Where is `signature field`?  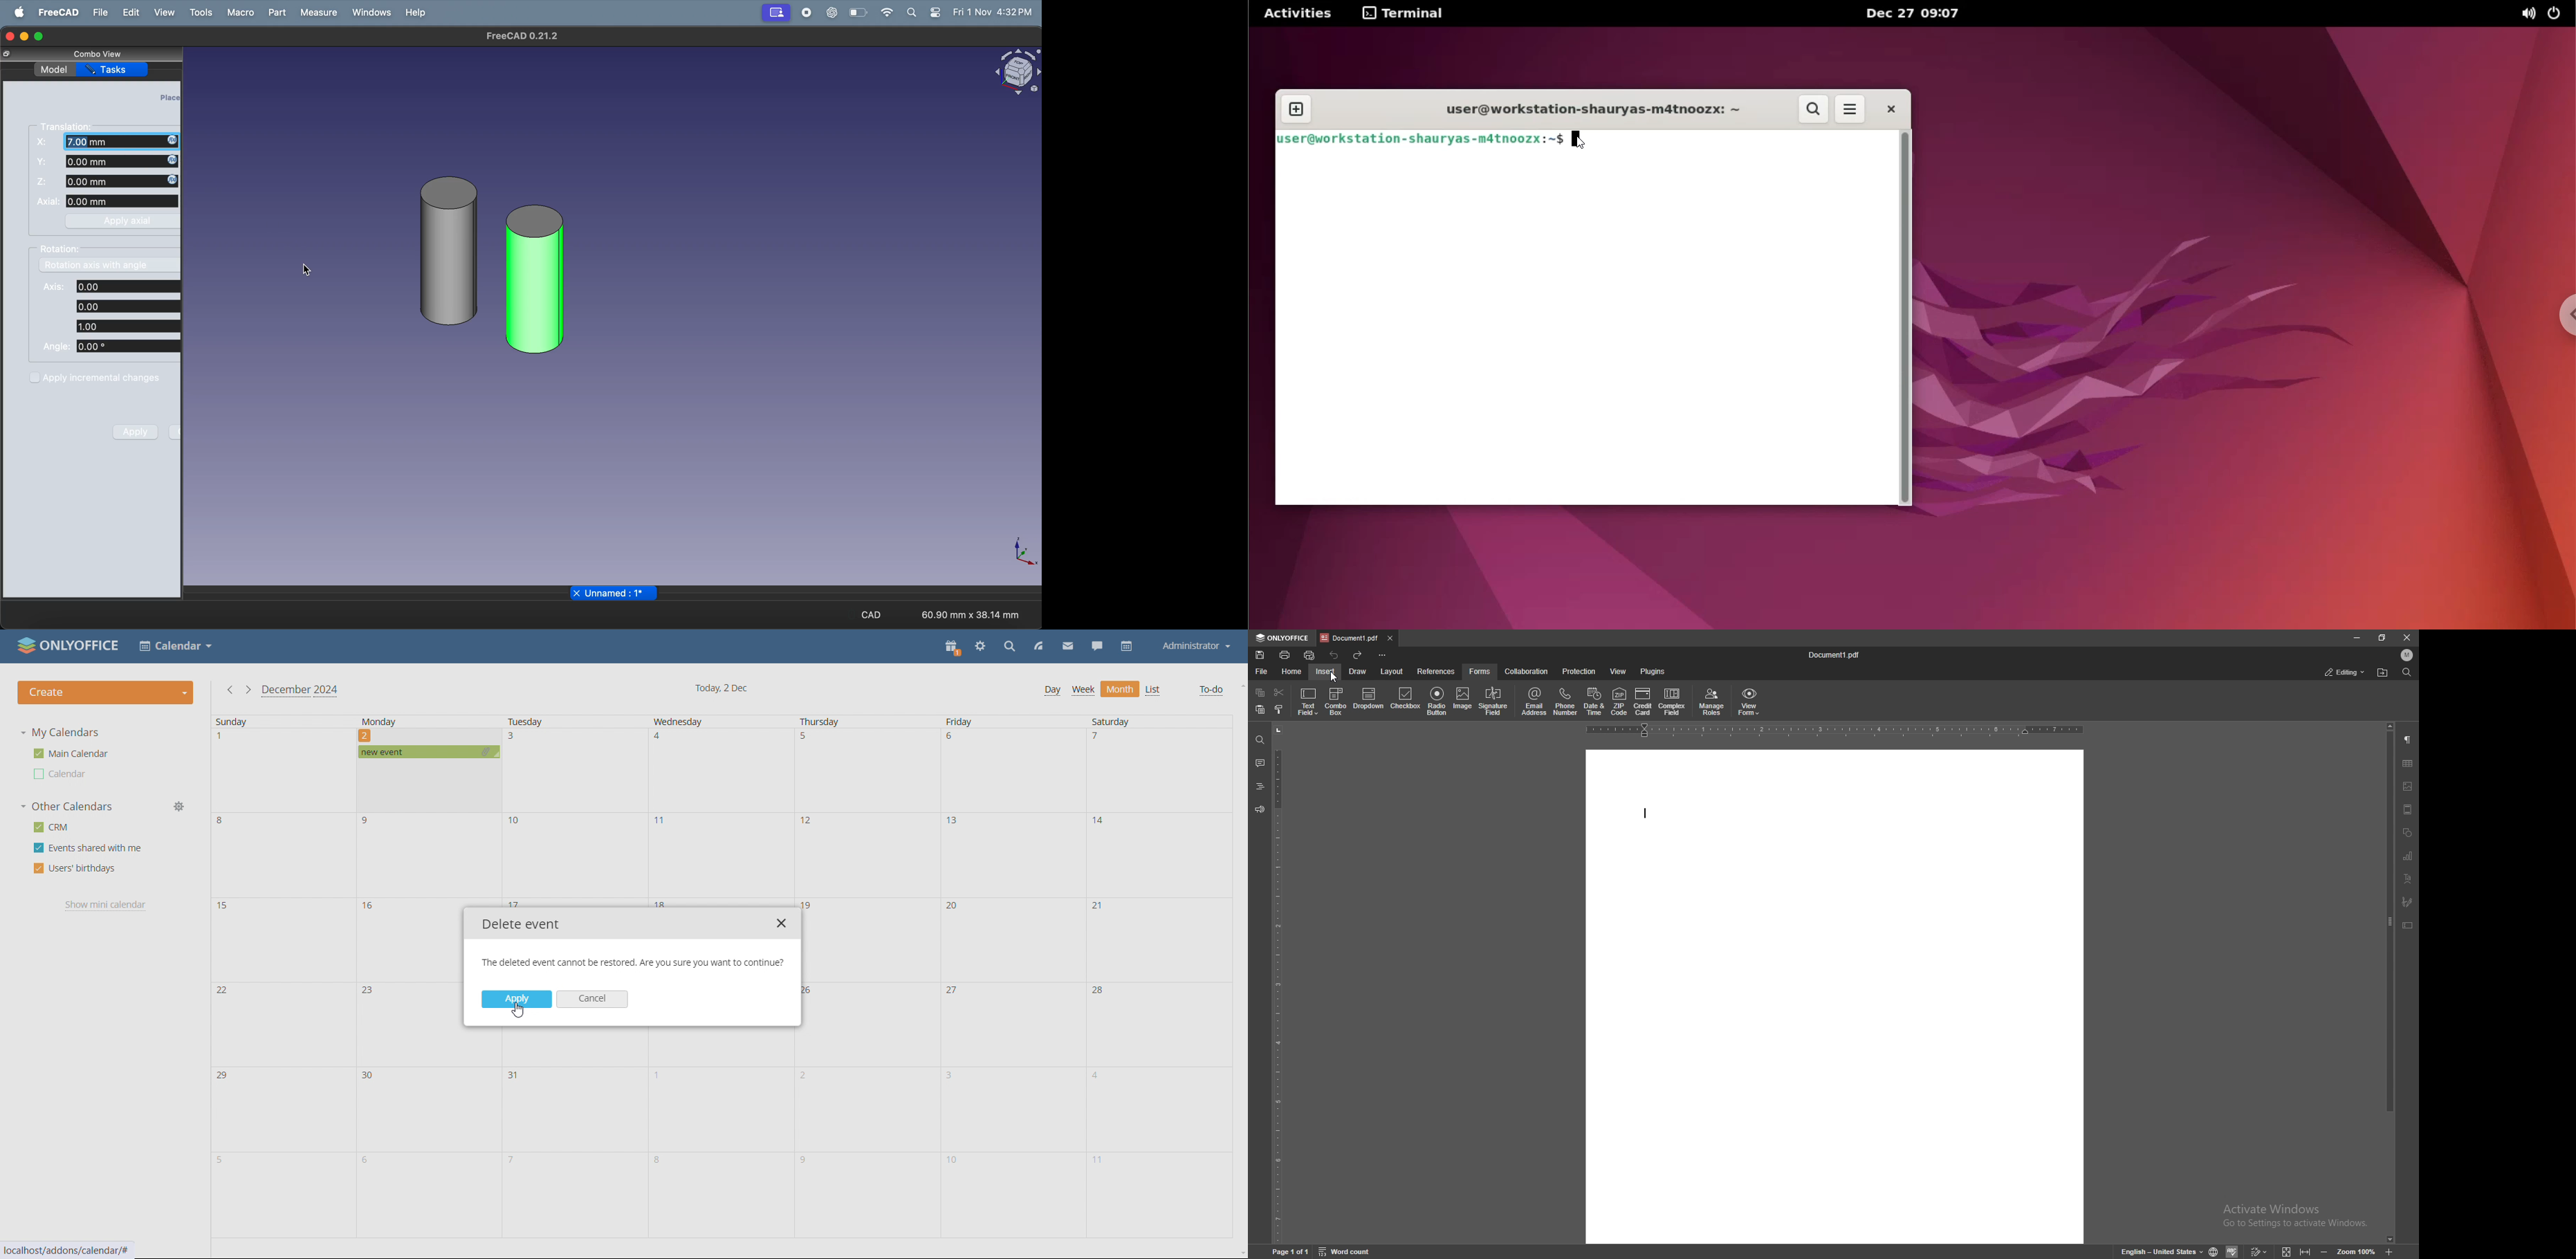
signature field is located at coordinates (2407, 902).